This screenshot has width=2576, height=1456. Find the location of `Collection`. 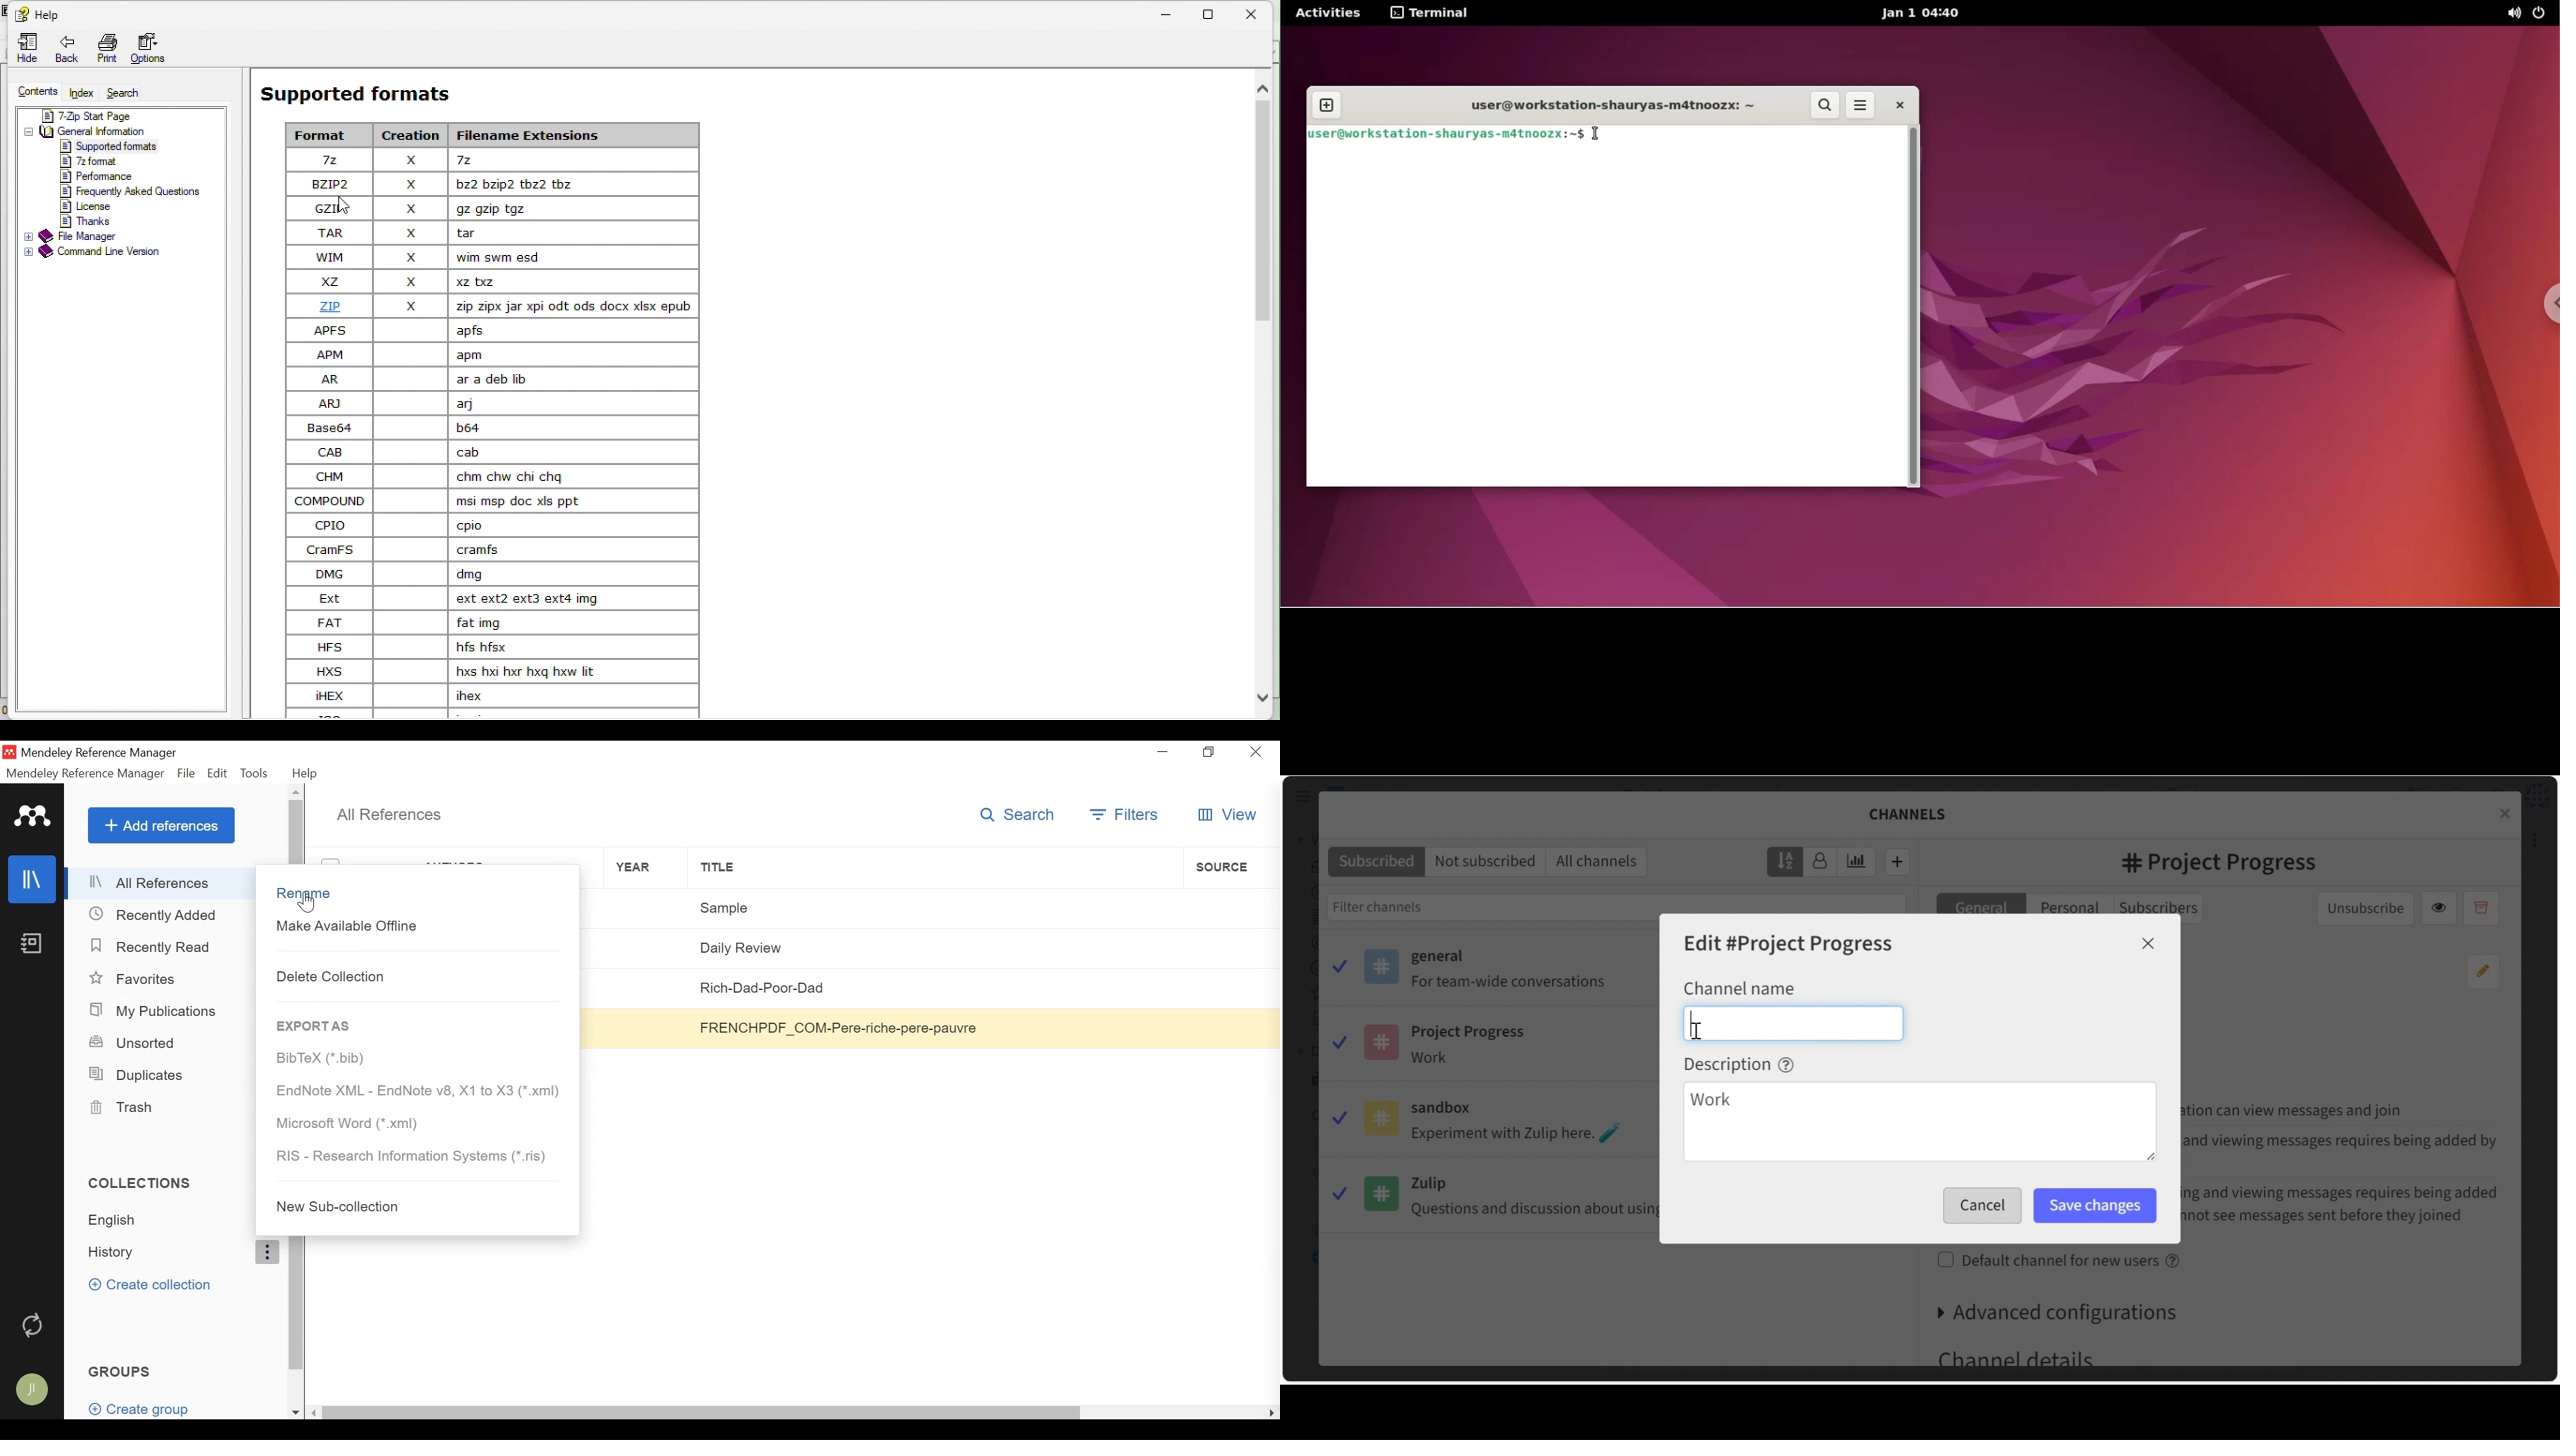

Collection is located at coordinates (165, 1220).